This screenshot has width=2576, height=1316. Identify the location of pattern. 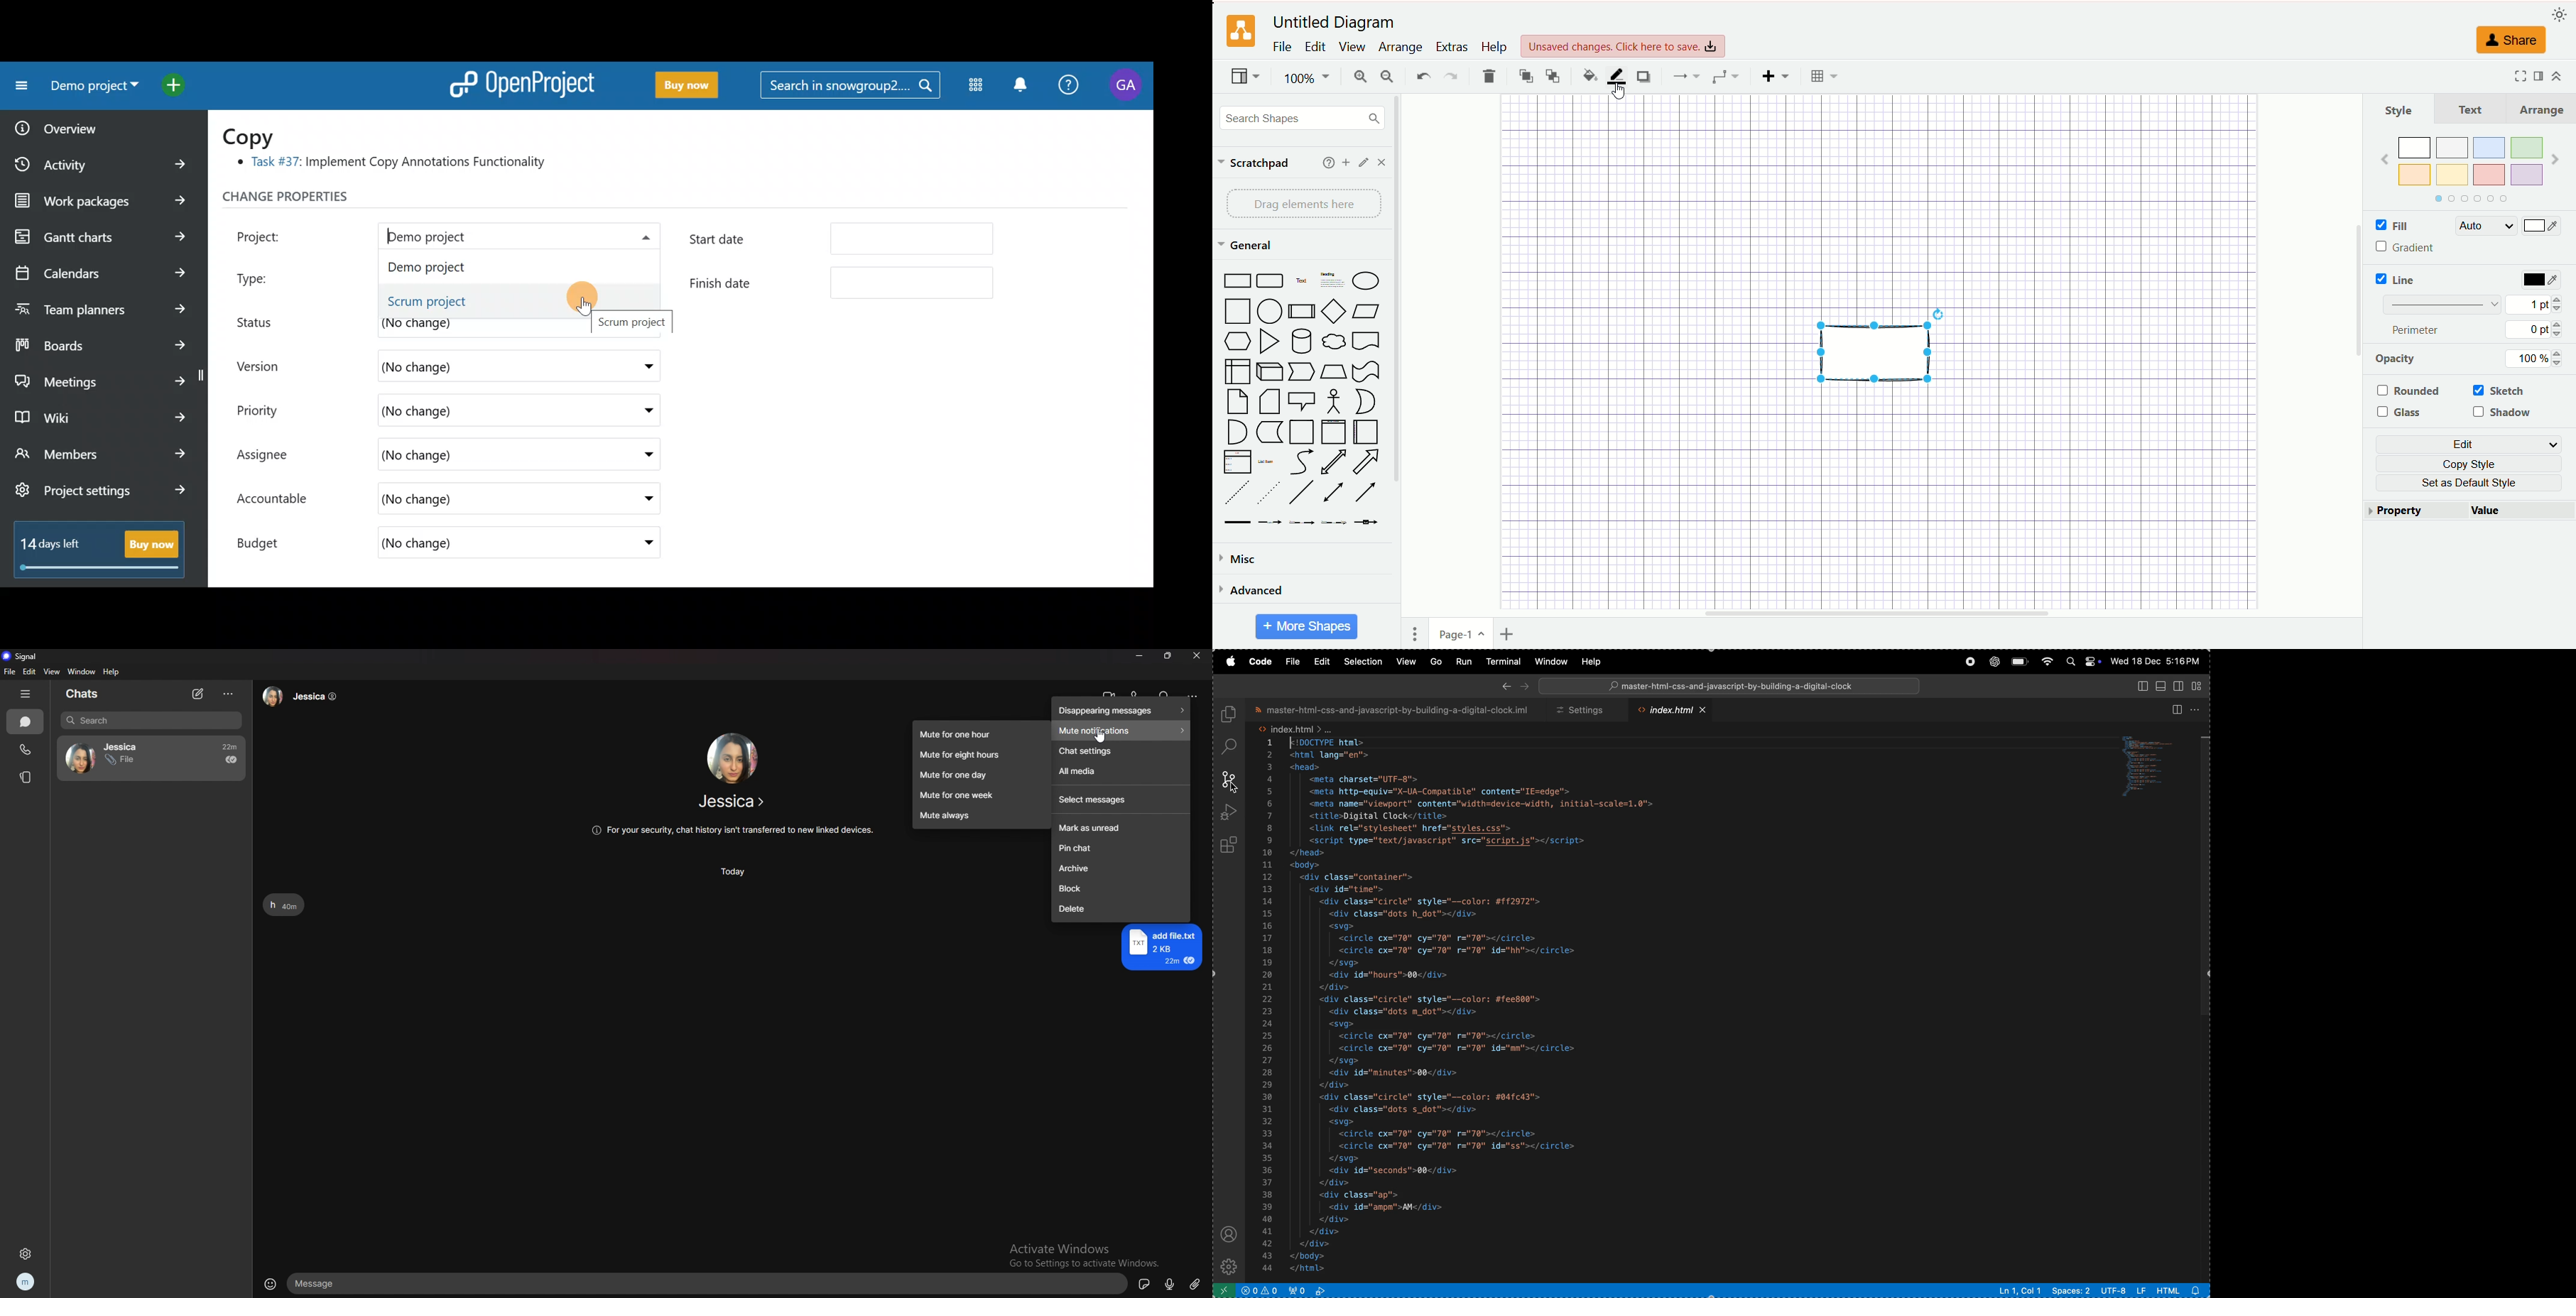
(2445, 303).